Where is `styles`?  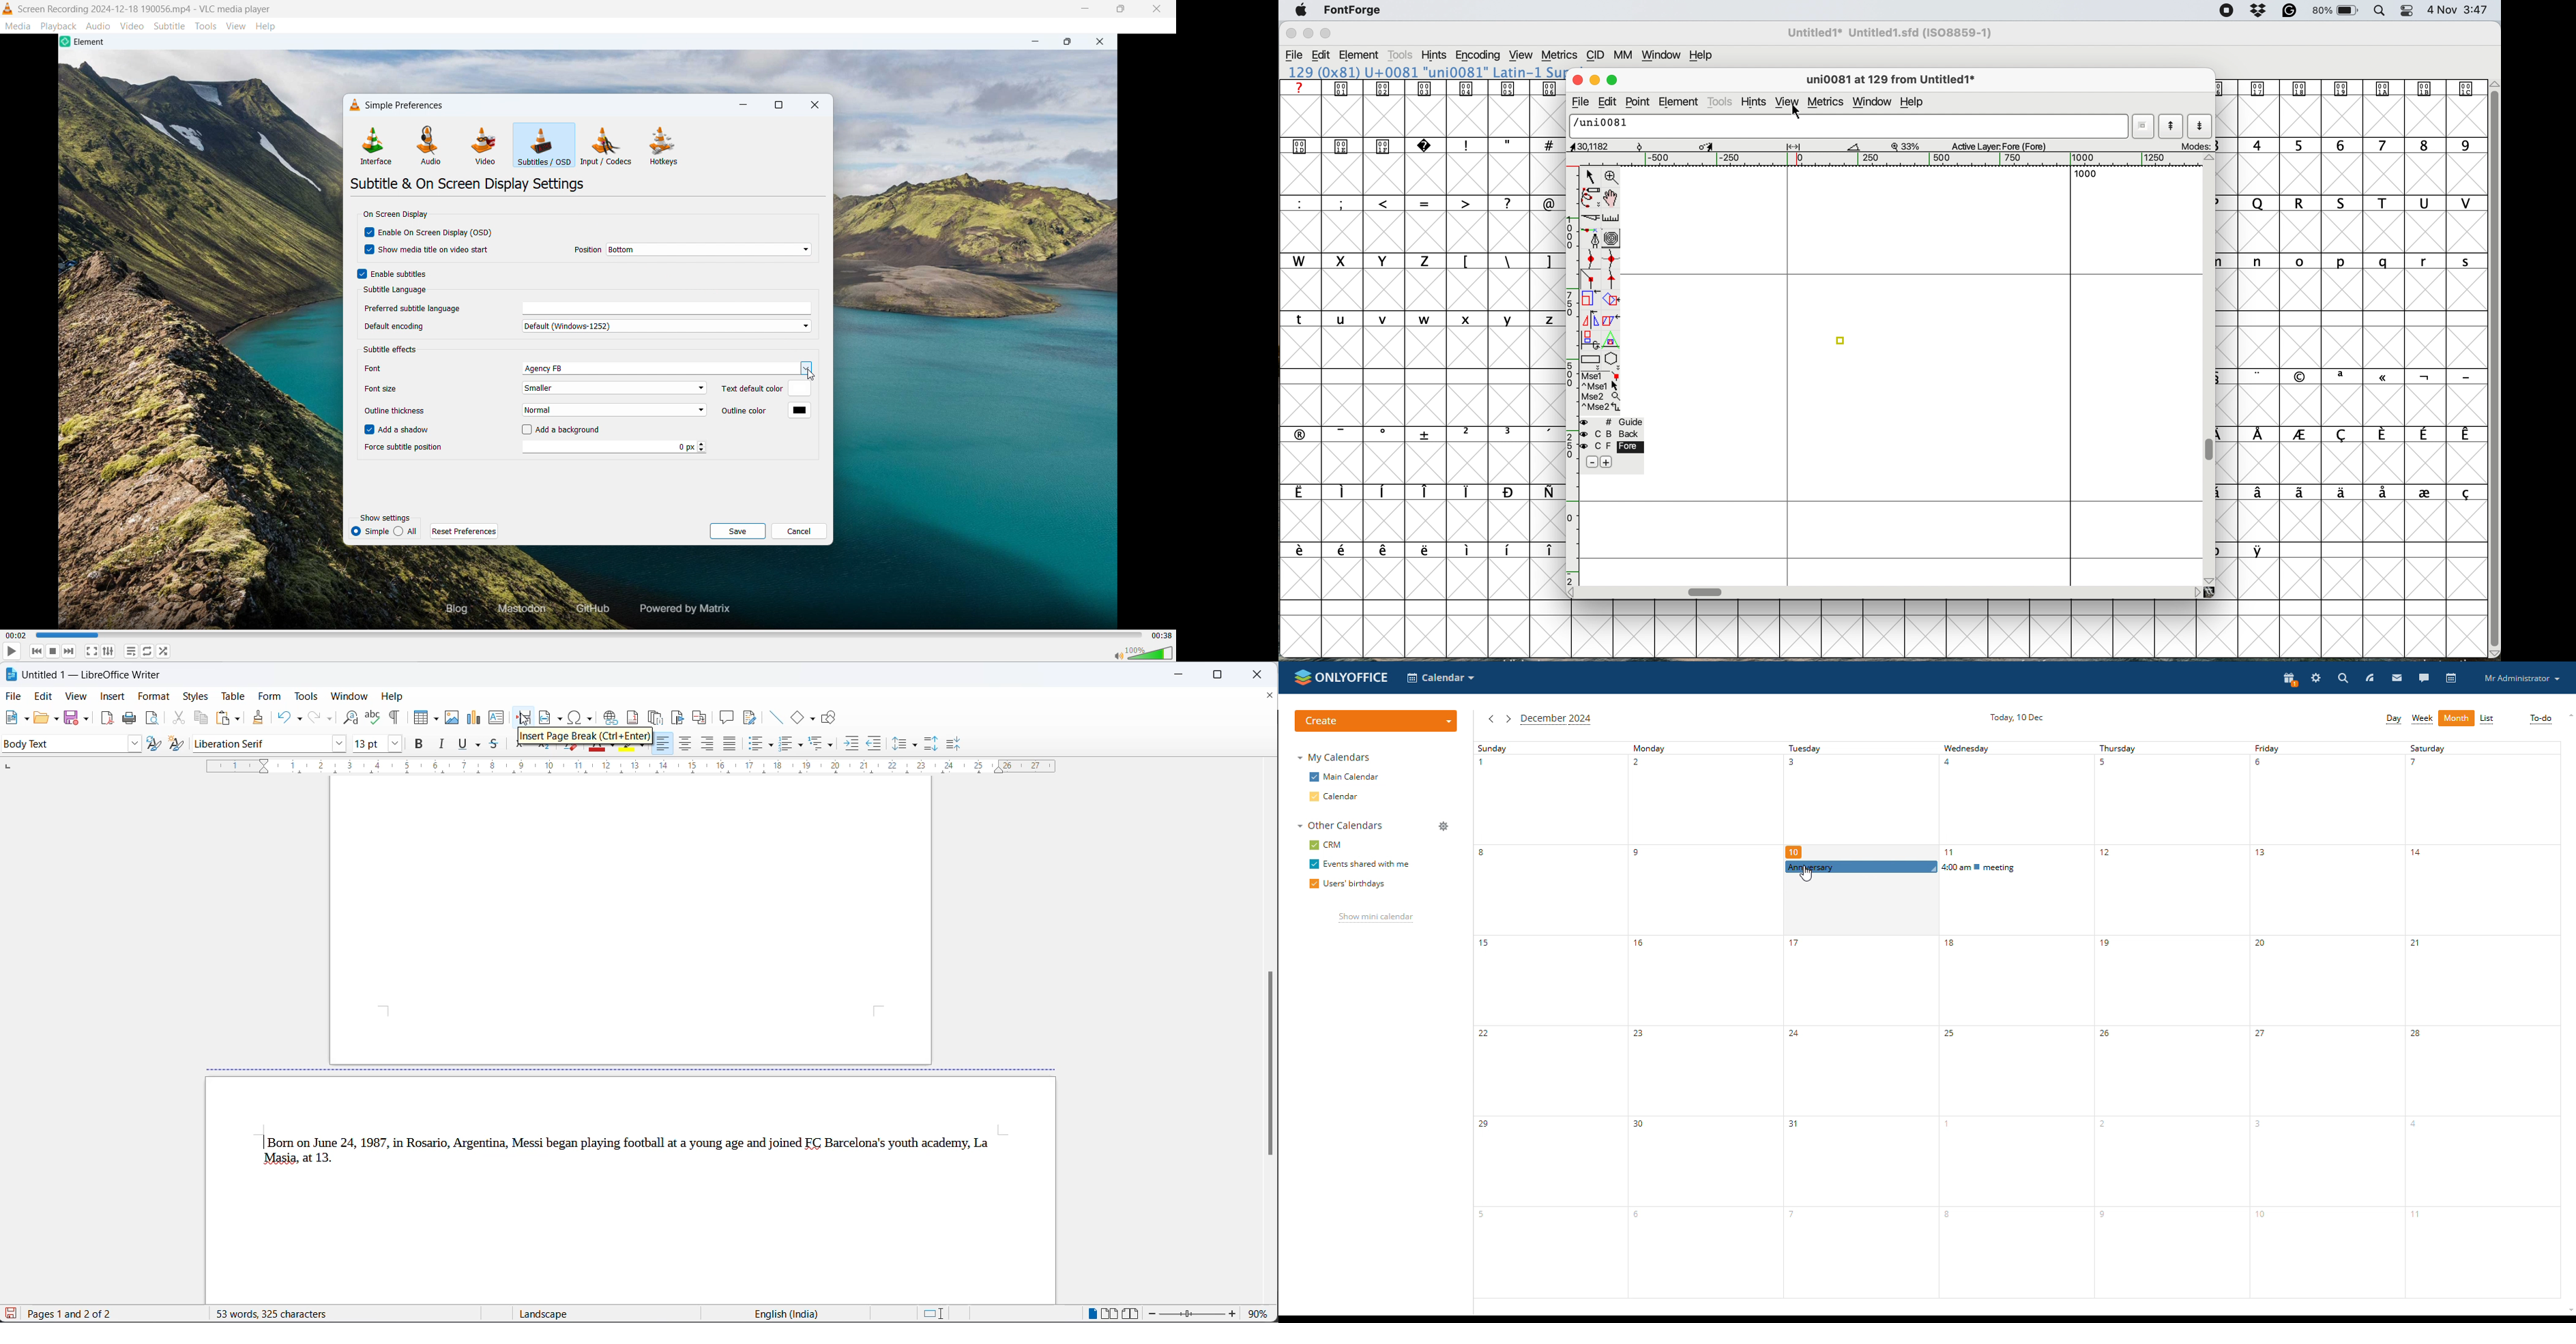
styles is located at coordinates (198, 696).